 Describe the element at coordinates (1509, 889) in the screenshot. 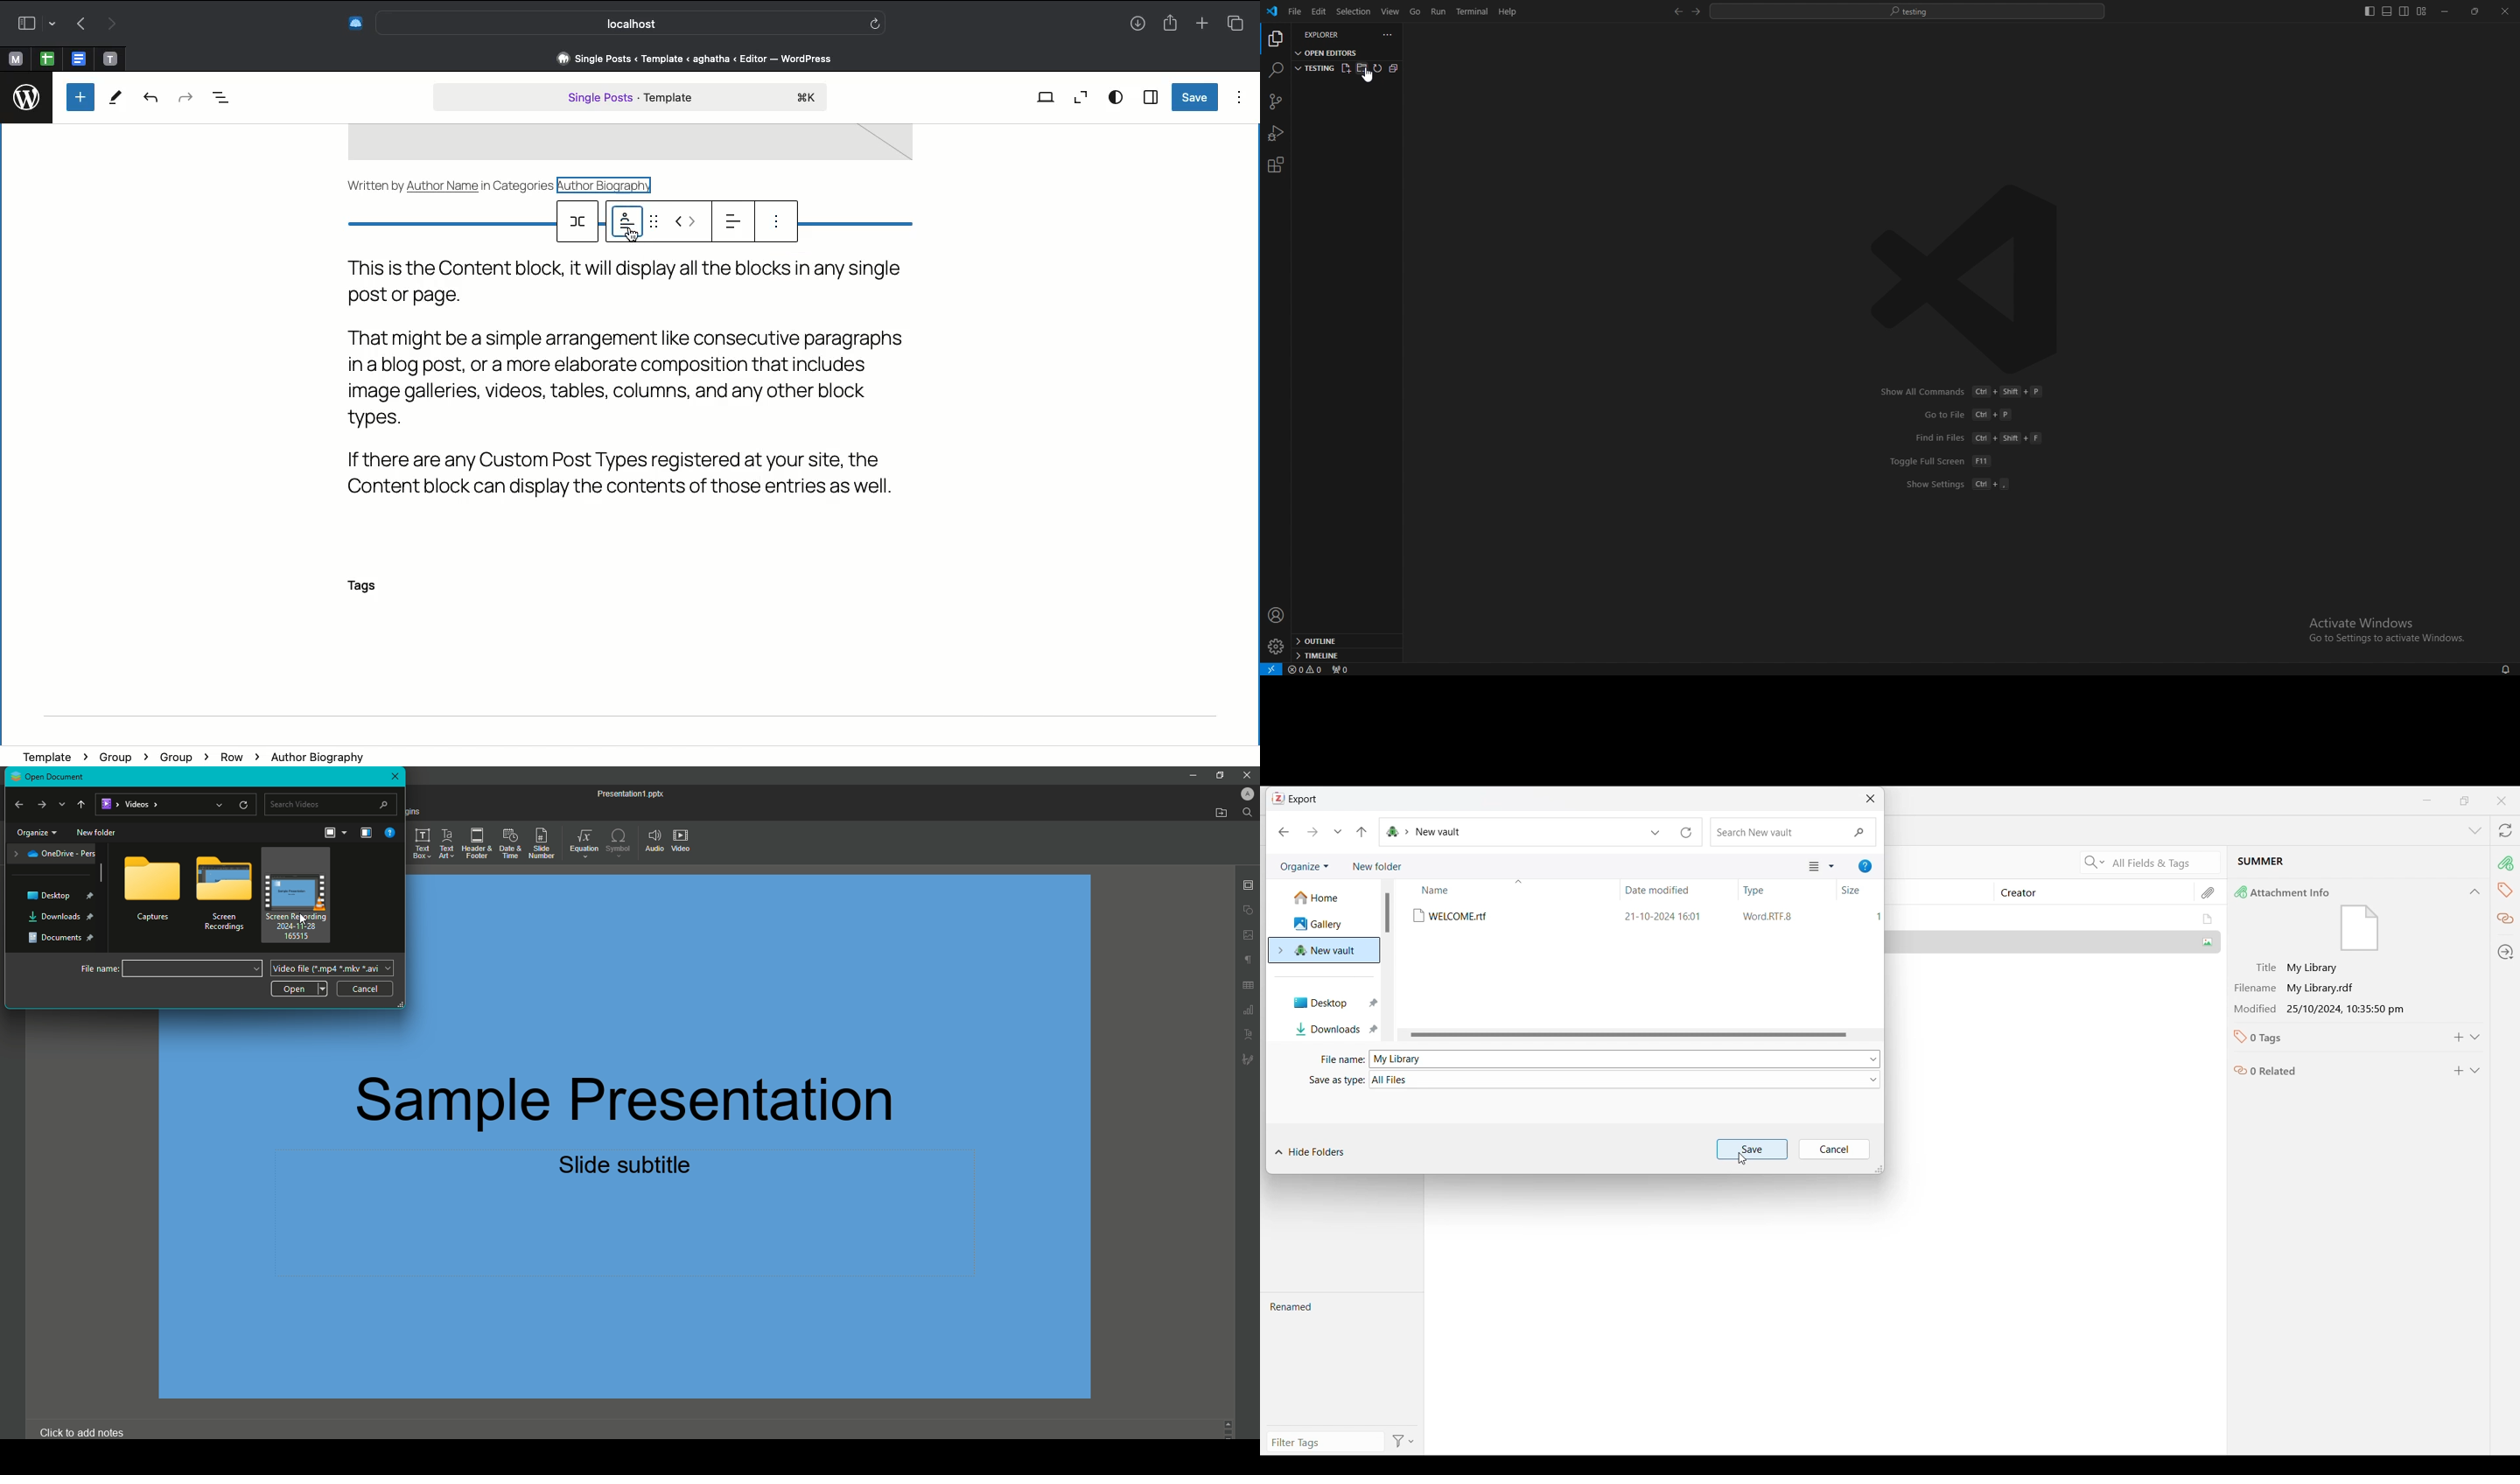

I see `Name` at that location.